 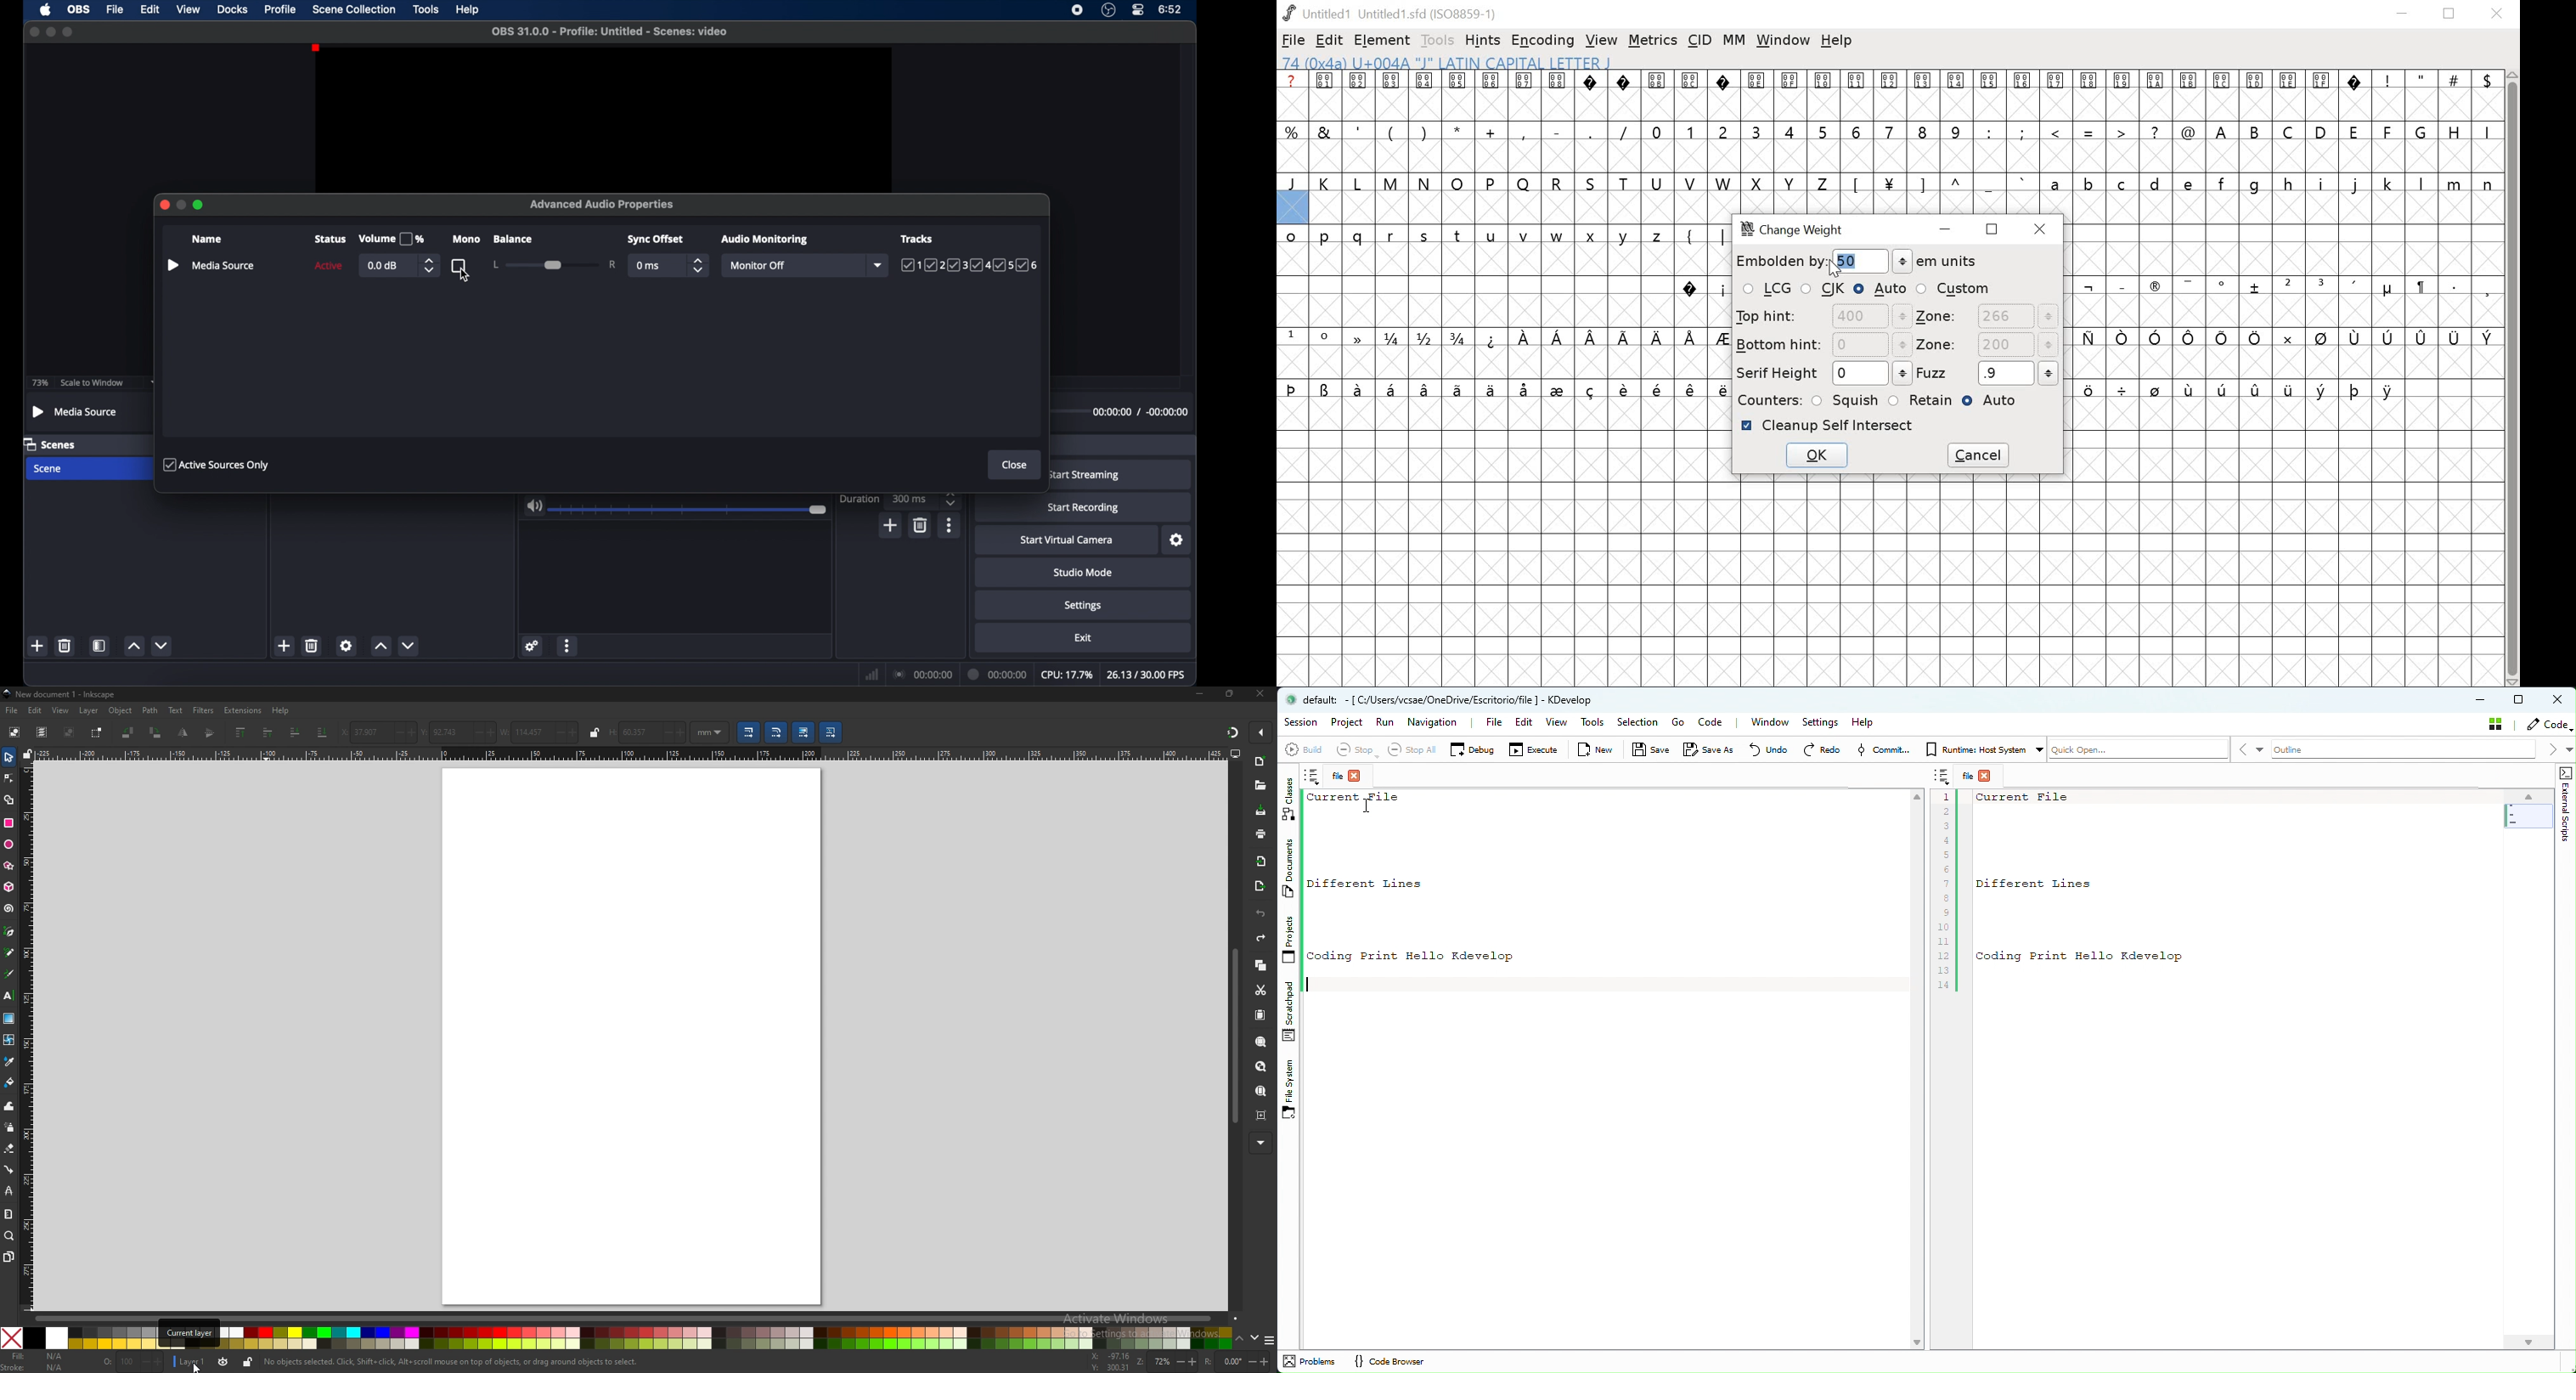 I want to click on save, so click(x=1260, y=810).